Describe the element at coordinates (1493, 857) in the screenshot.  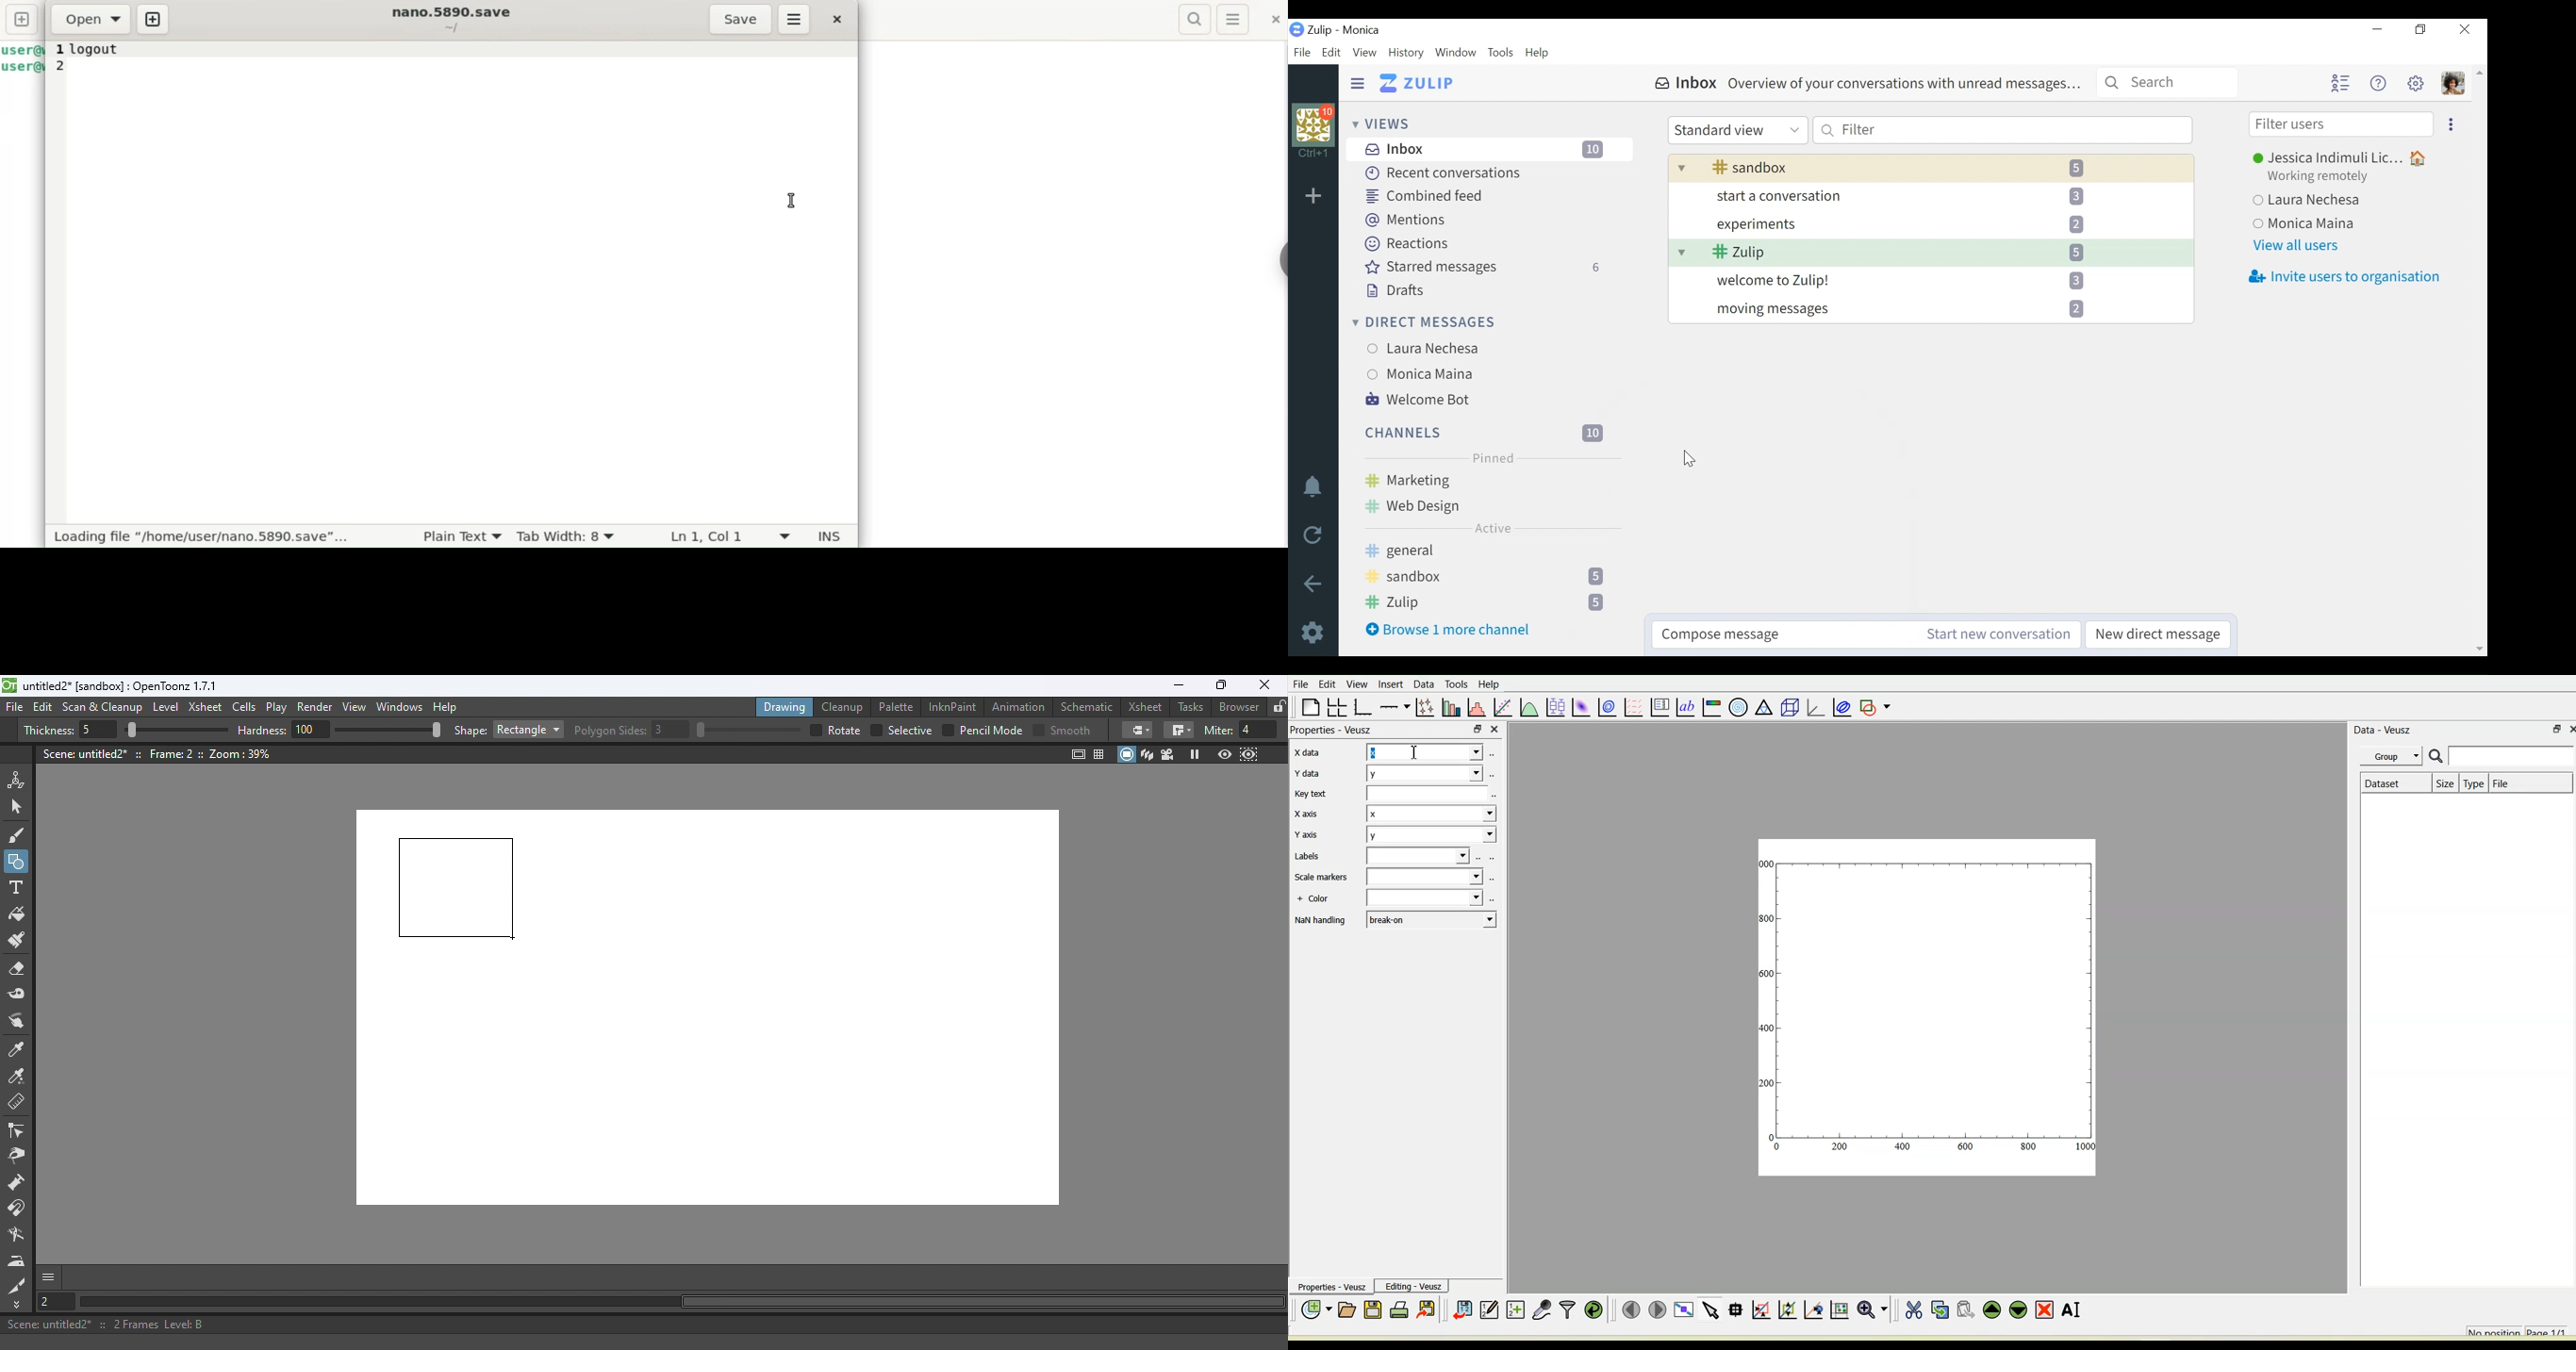
I see `select using dataset browser` at that location.